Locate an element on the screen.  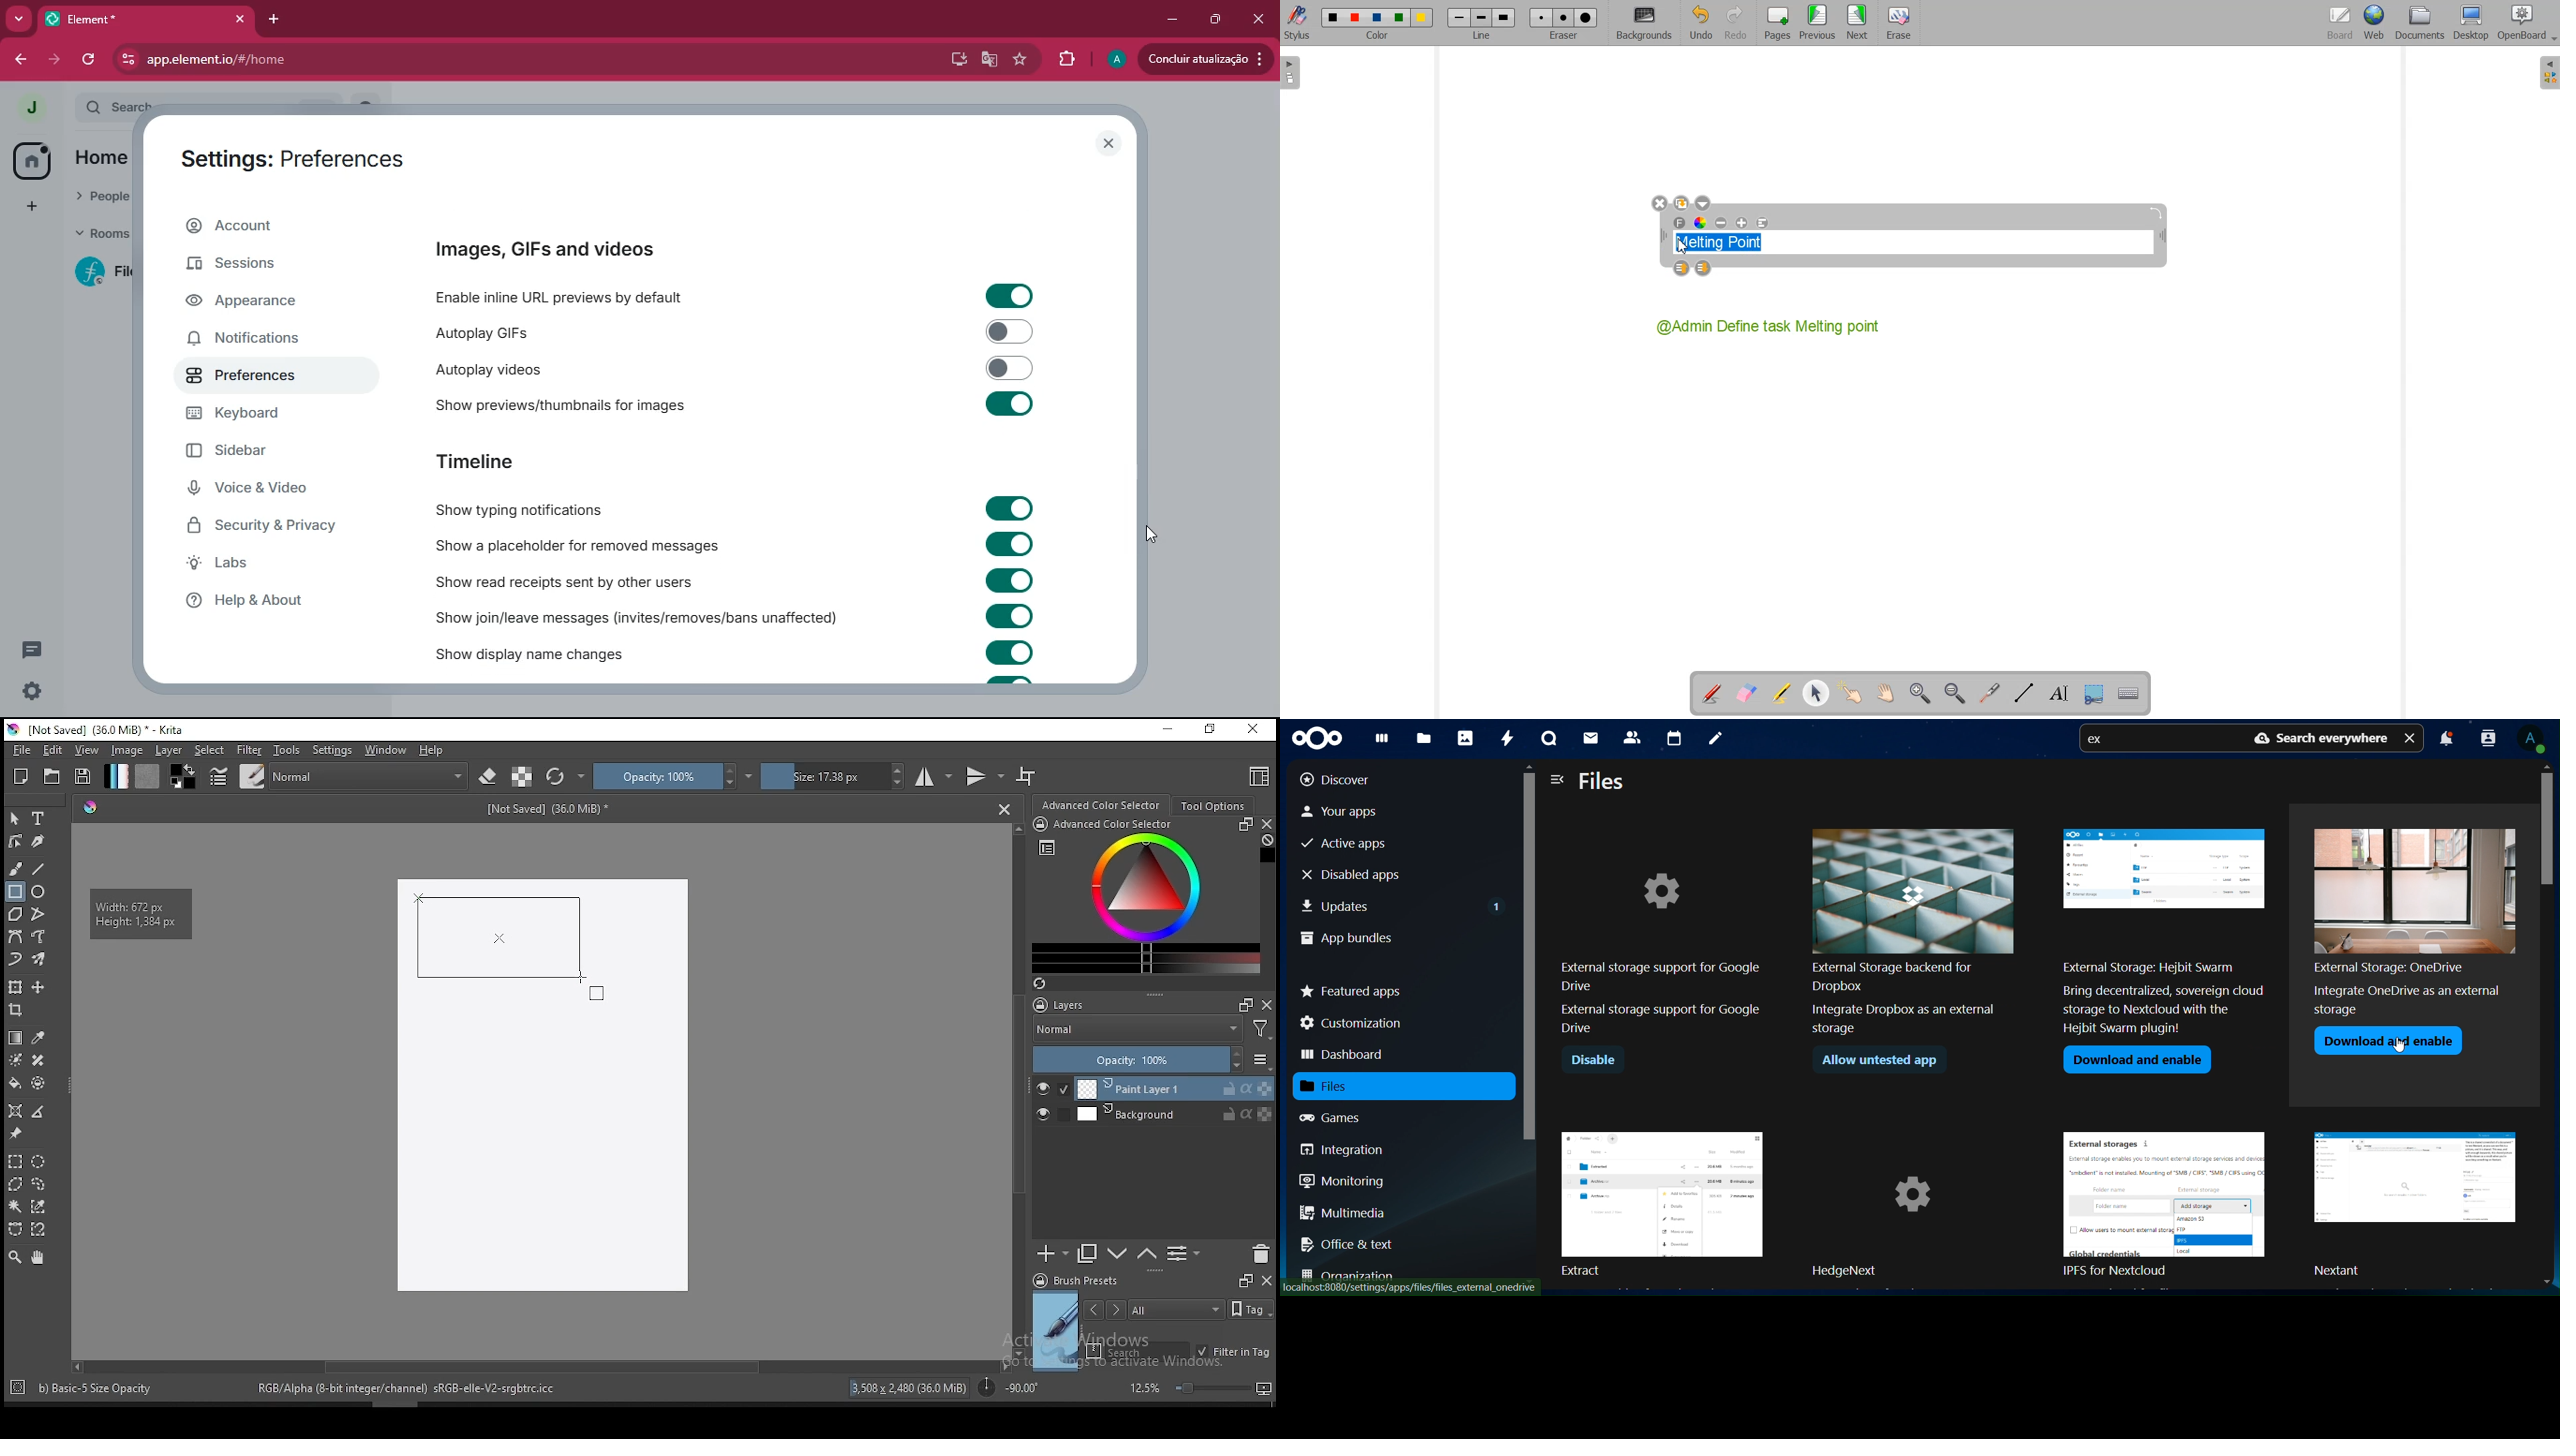
photos is located at coordinates (1464, 737).